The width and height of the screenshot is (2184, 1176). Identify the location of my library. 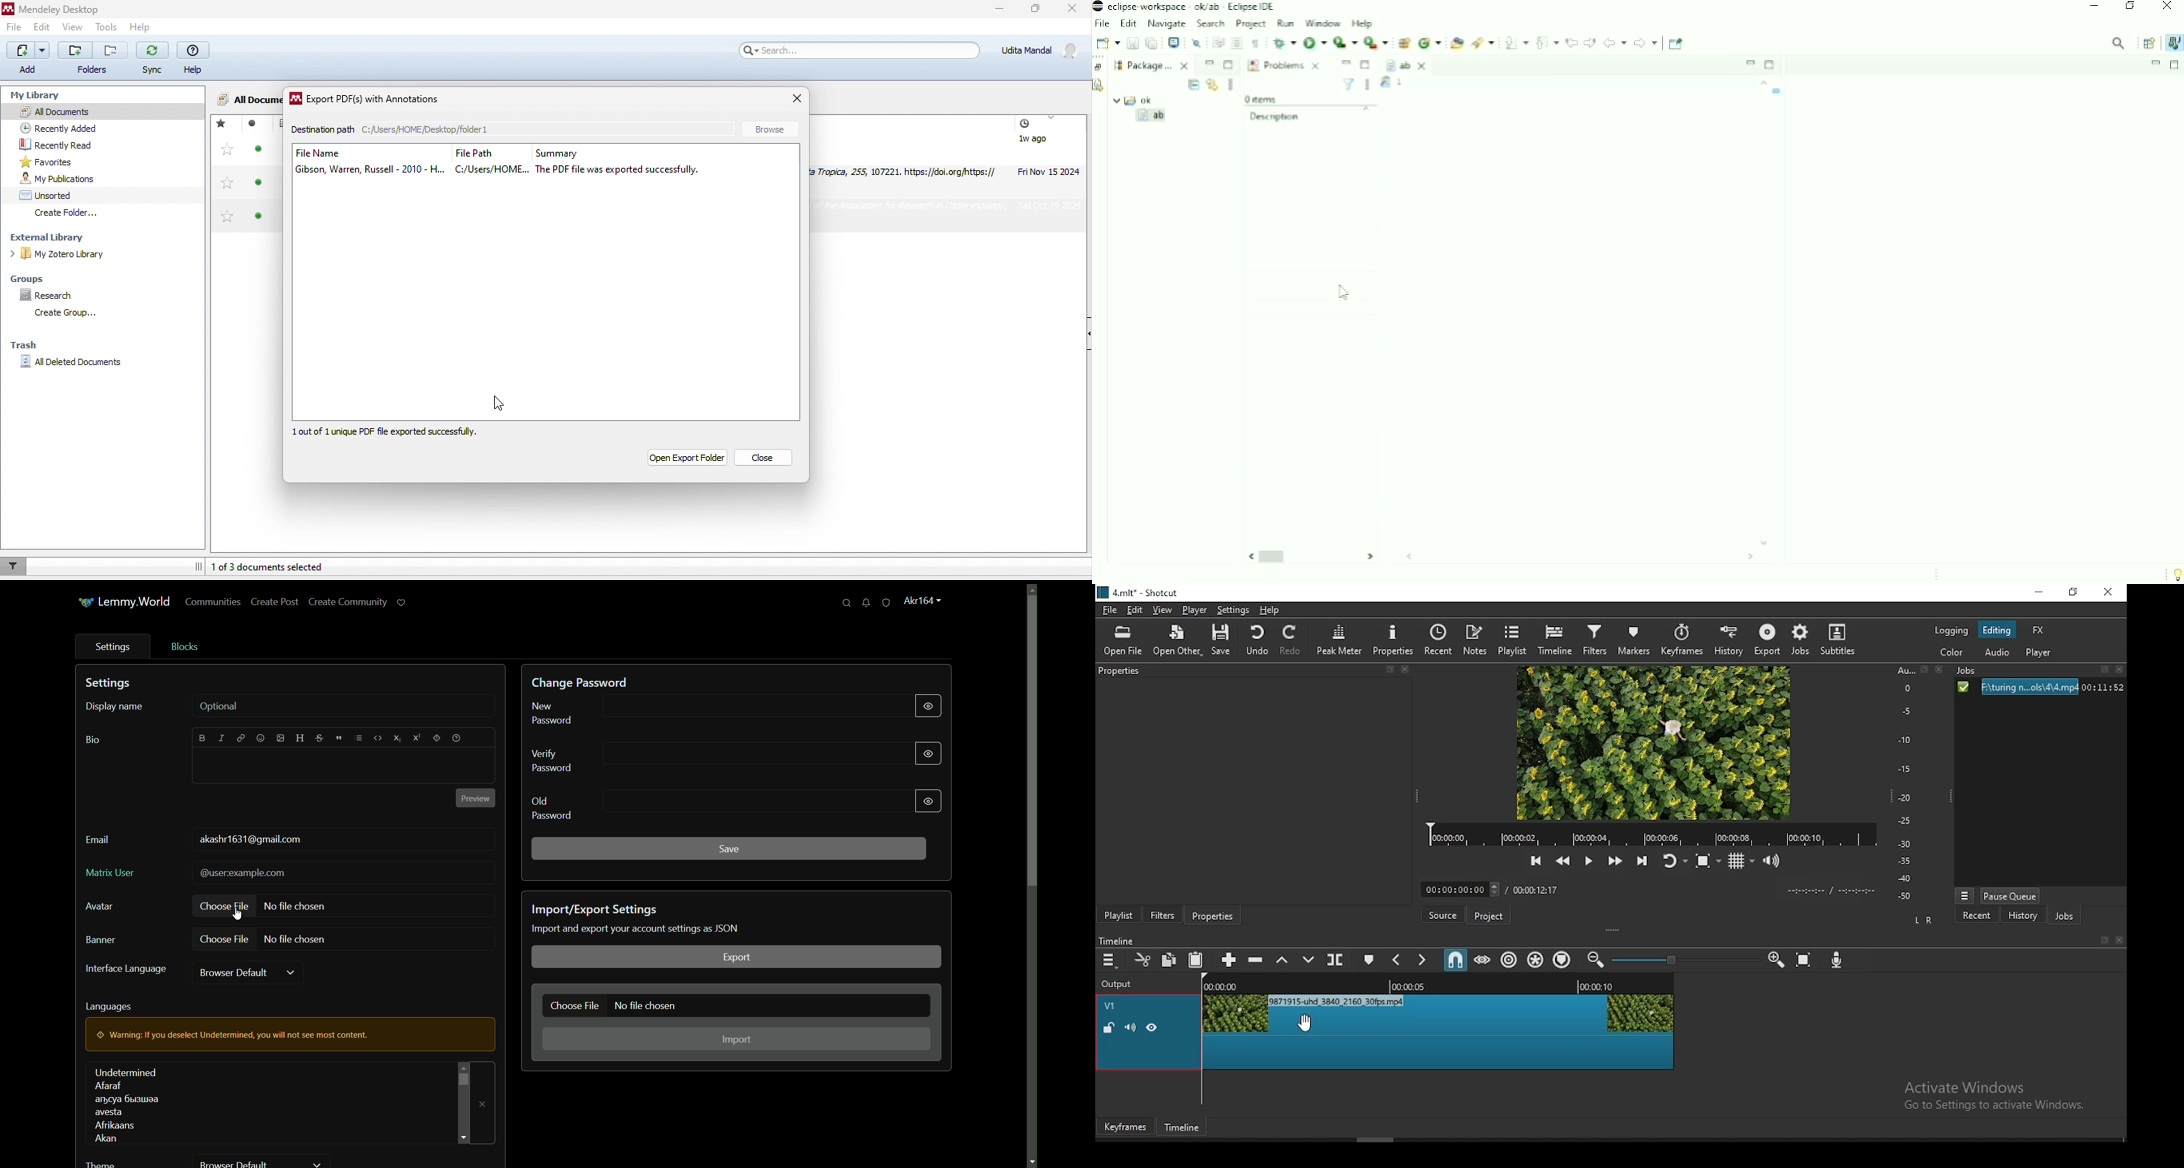
(42, 96).